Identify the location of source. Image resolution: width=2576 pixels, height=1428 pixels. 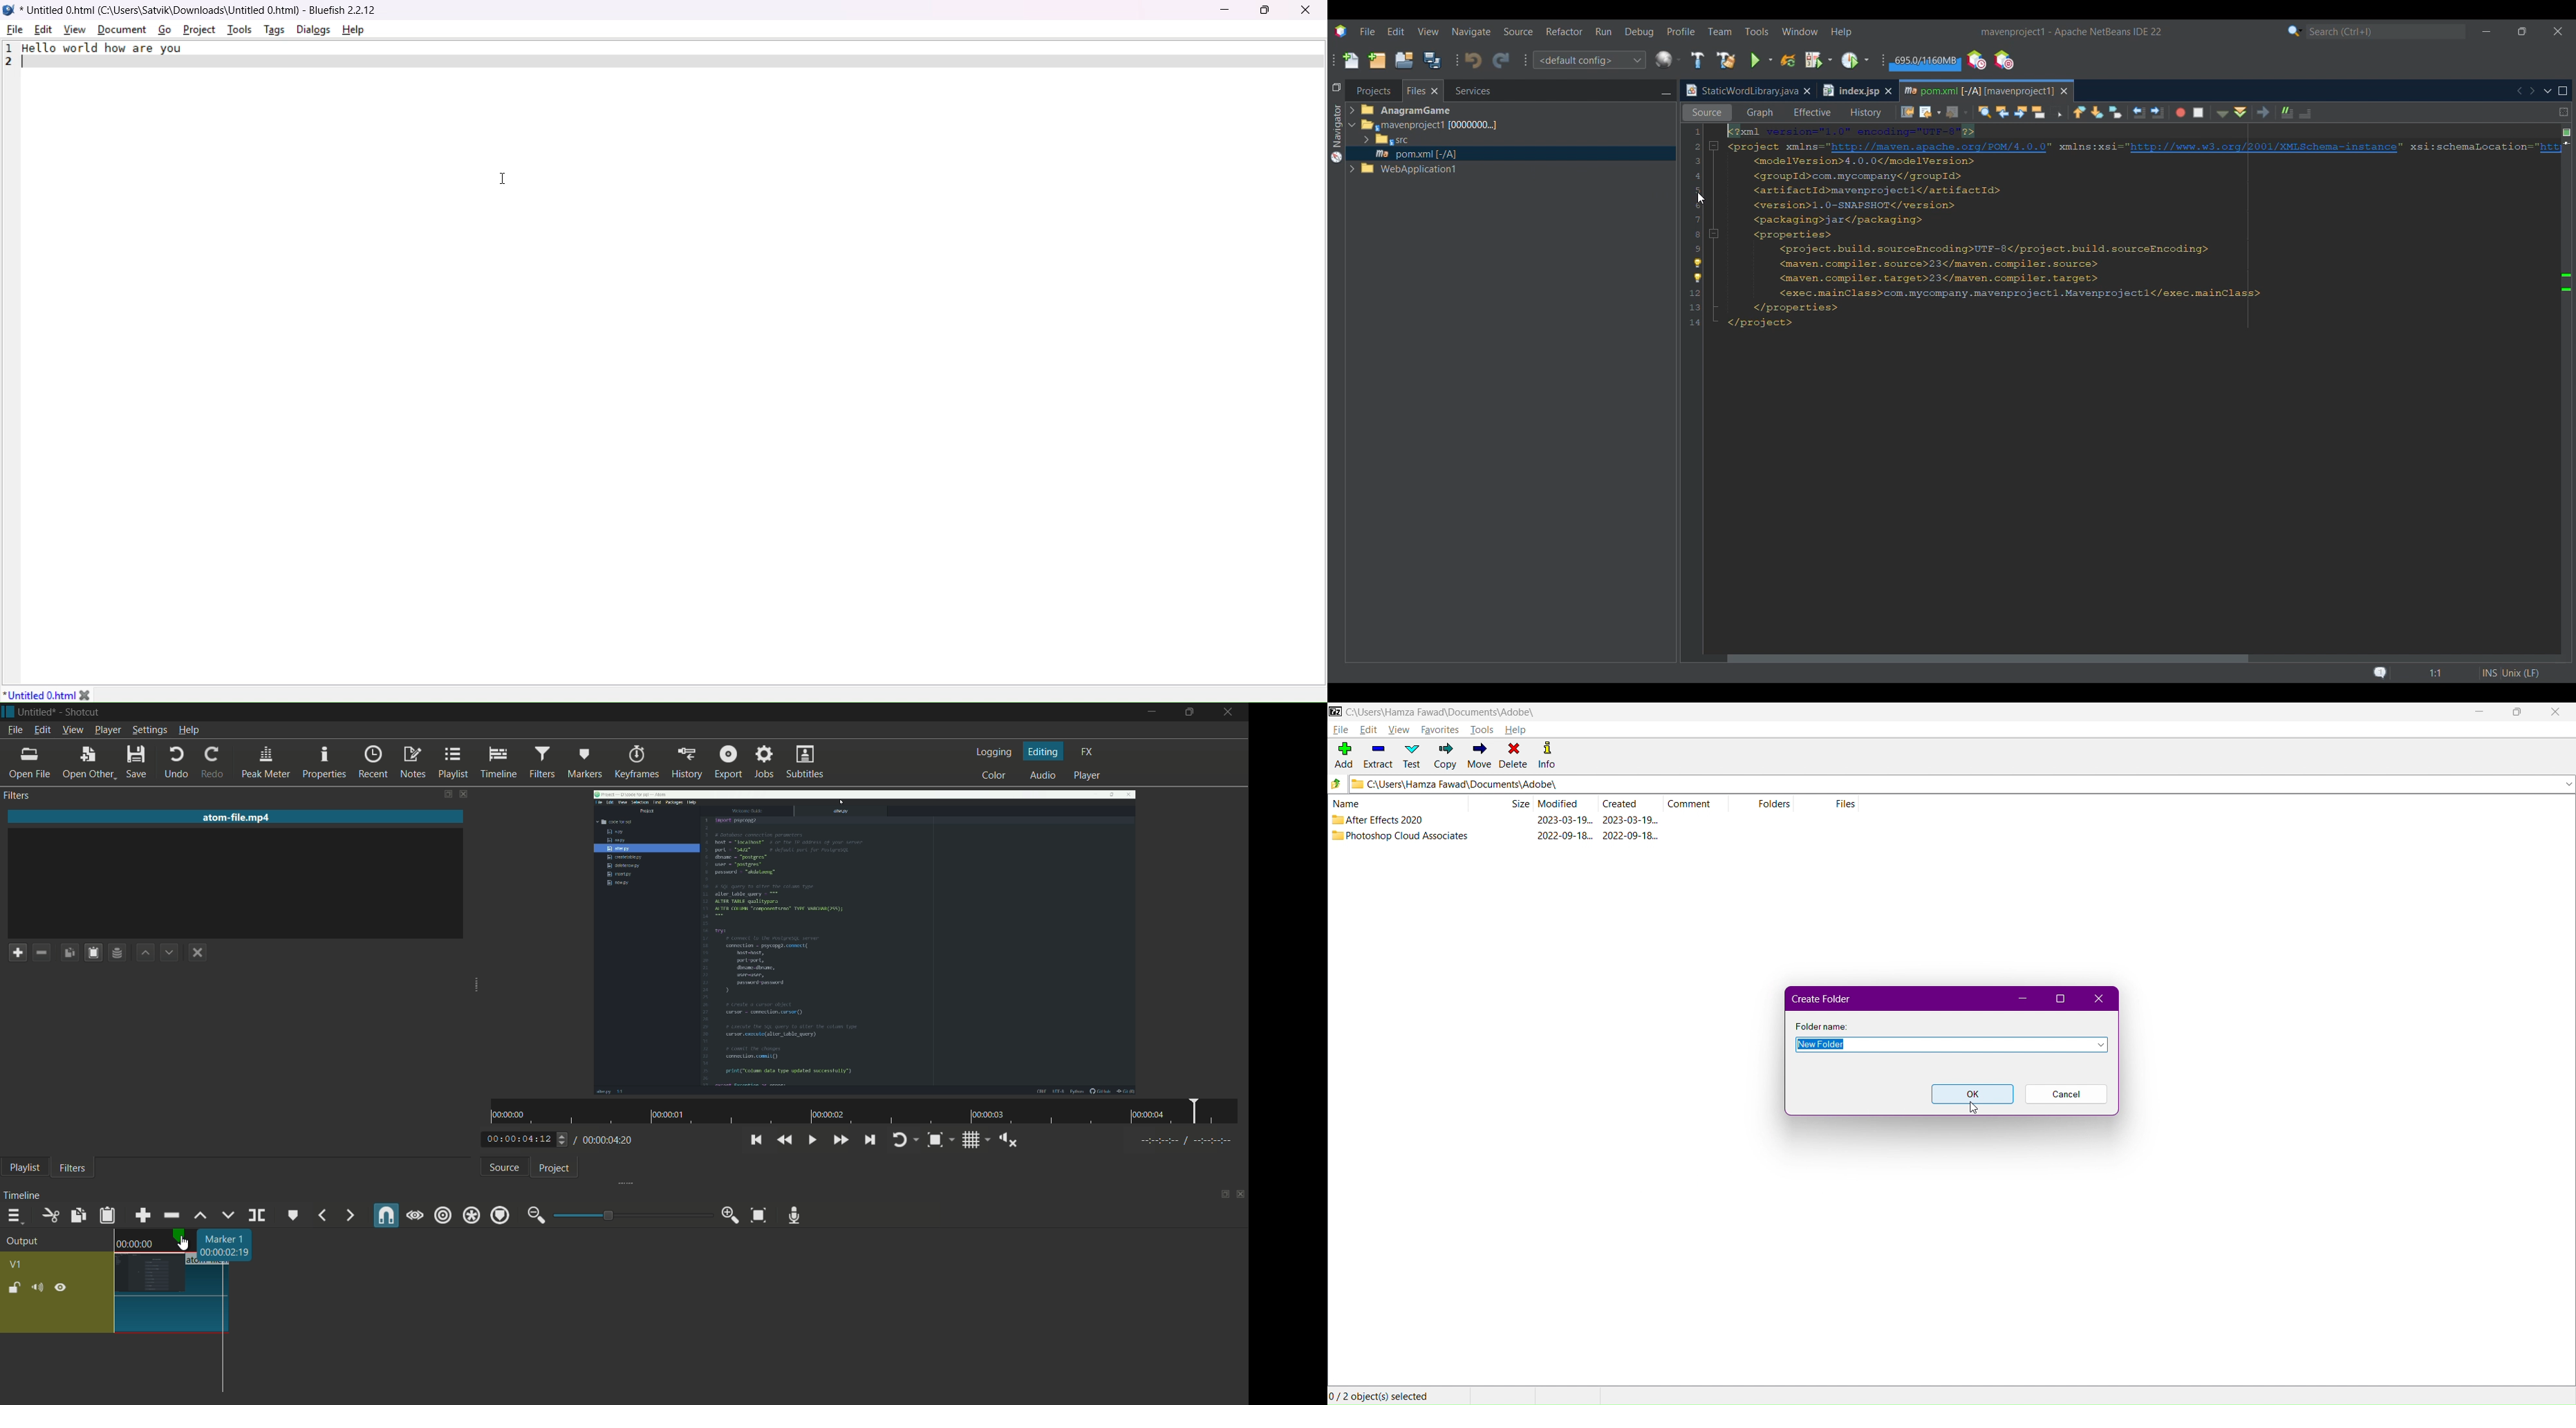
(503, 1168).